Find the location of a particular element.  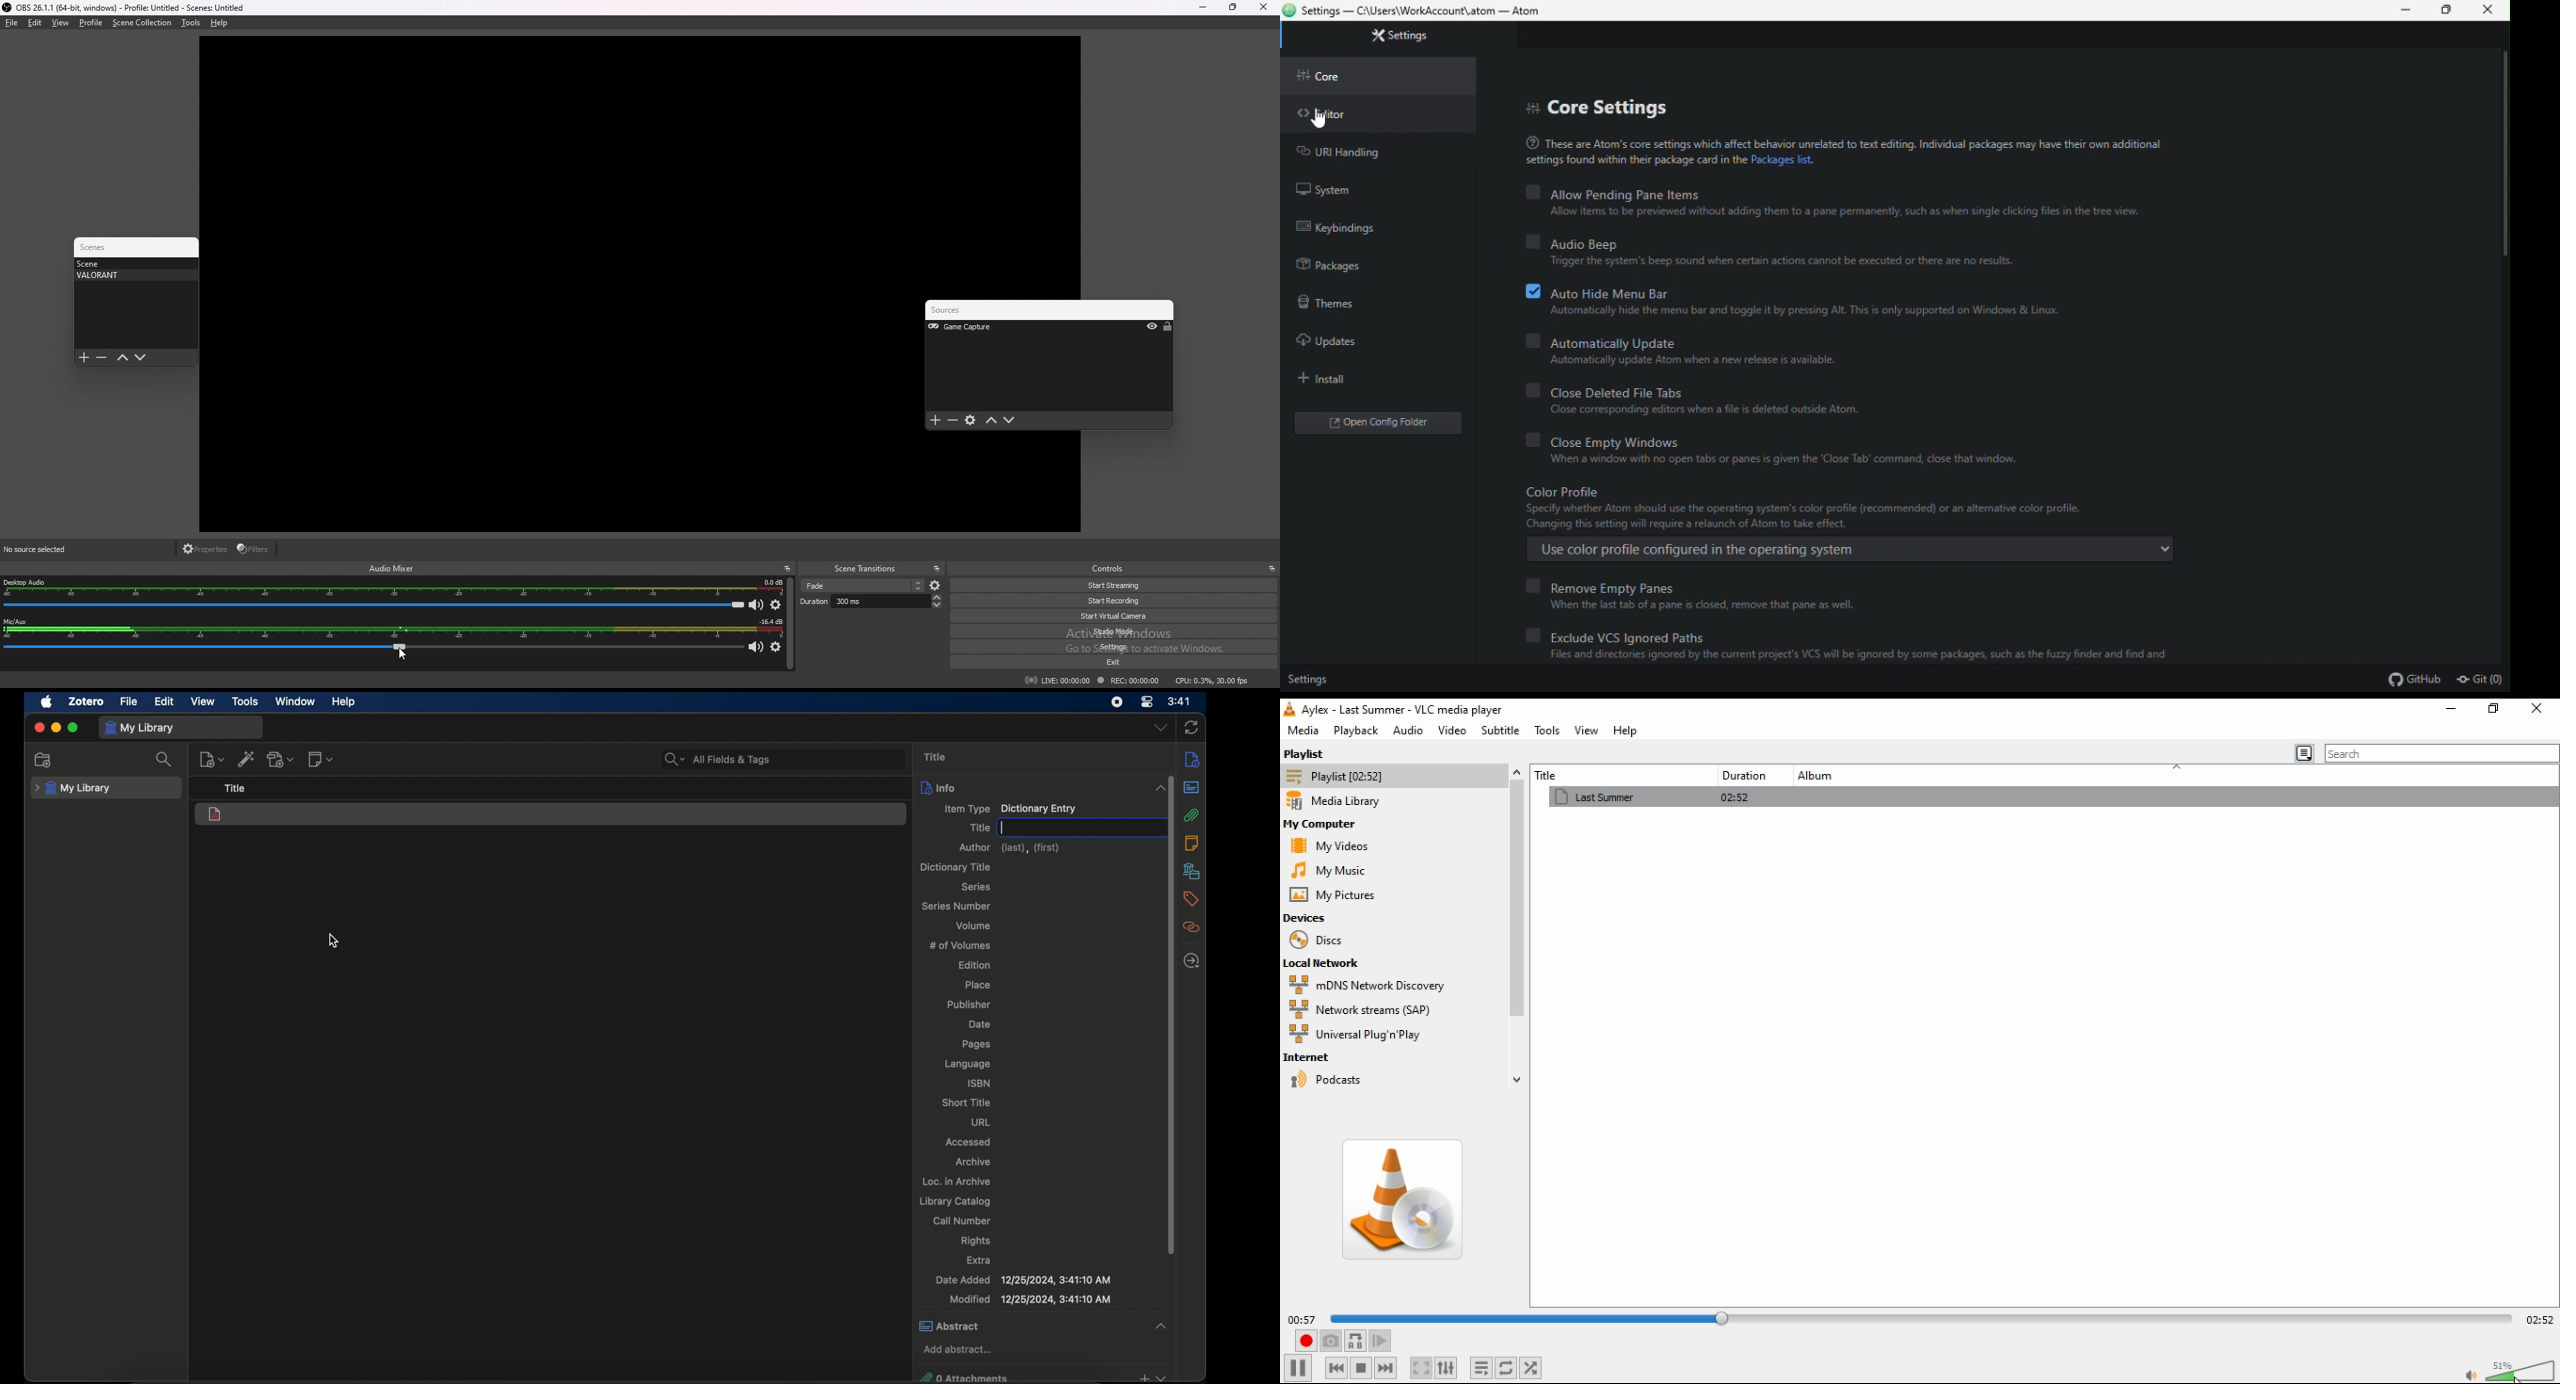

tools is located at coordinates (1547, 730).